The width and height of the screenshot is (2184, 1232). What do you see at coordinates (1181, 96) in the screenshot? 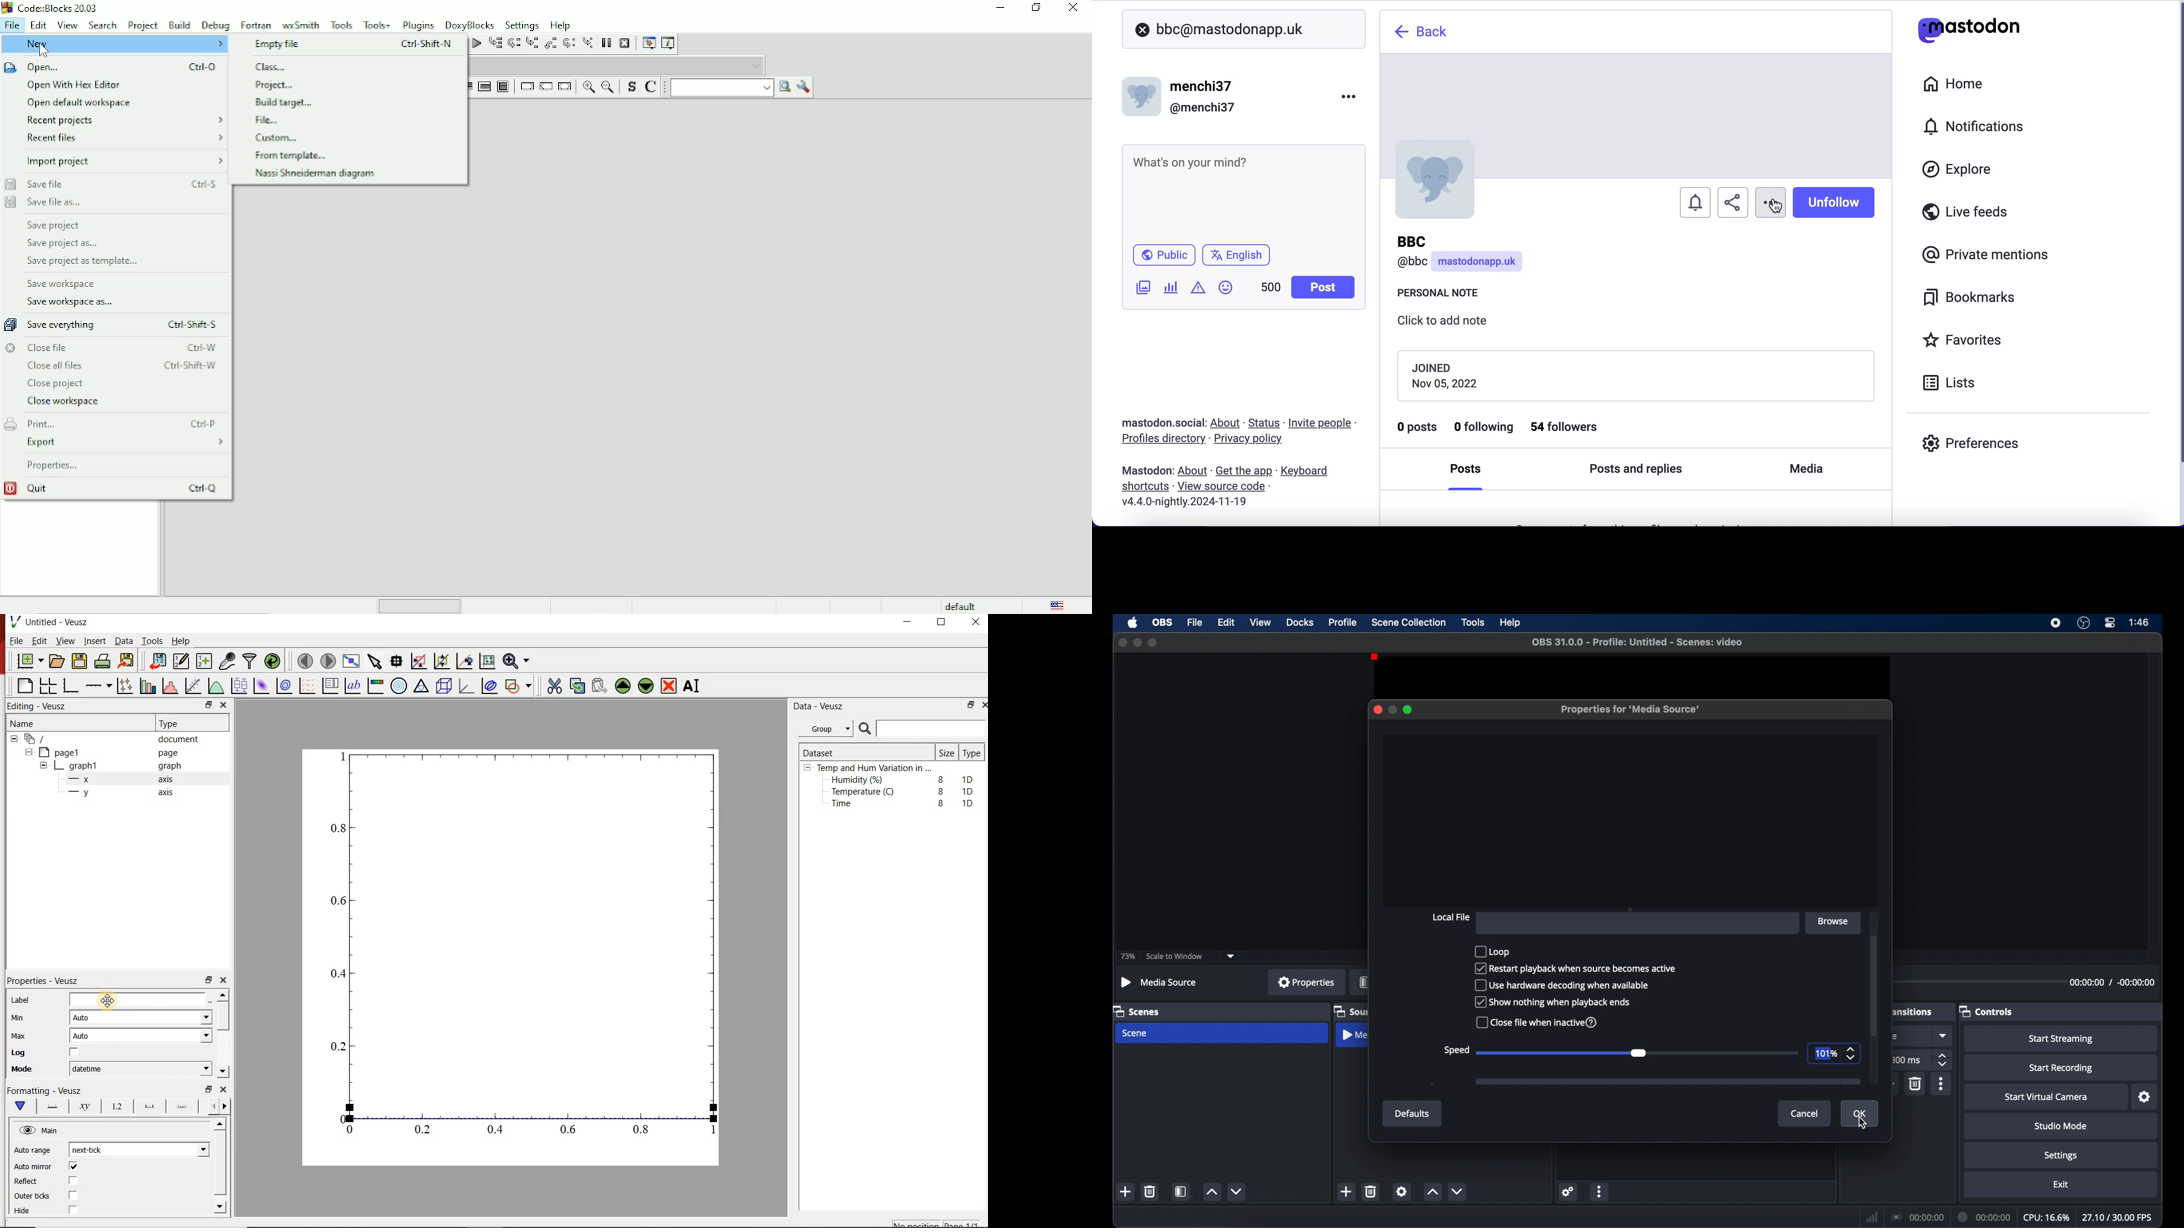
I see `user name` at bounding box center [1181, 96].